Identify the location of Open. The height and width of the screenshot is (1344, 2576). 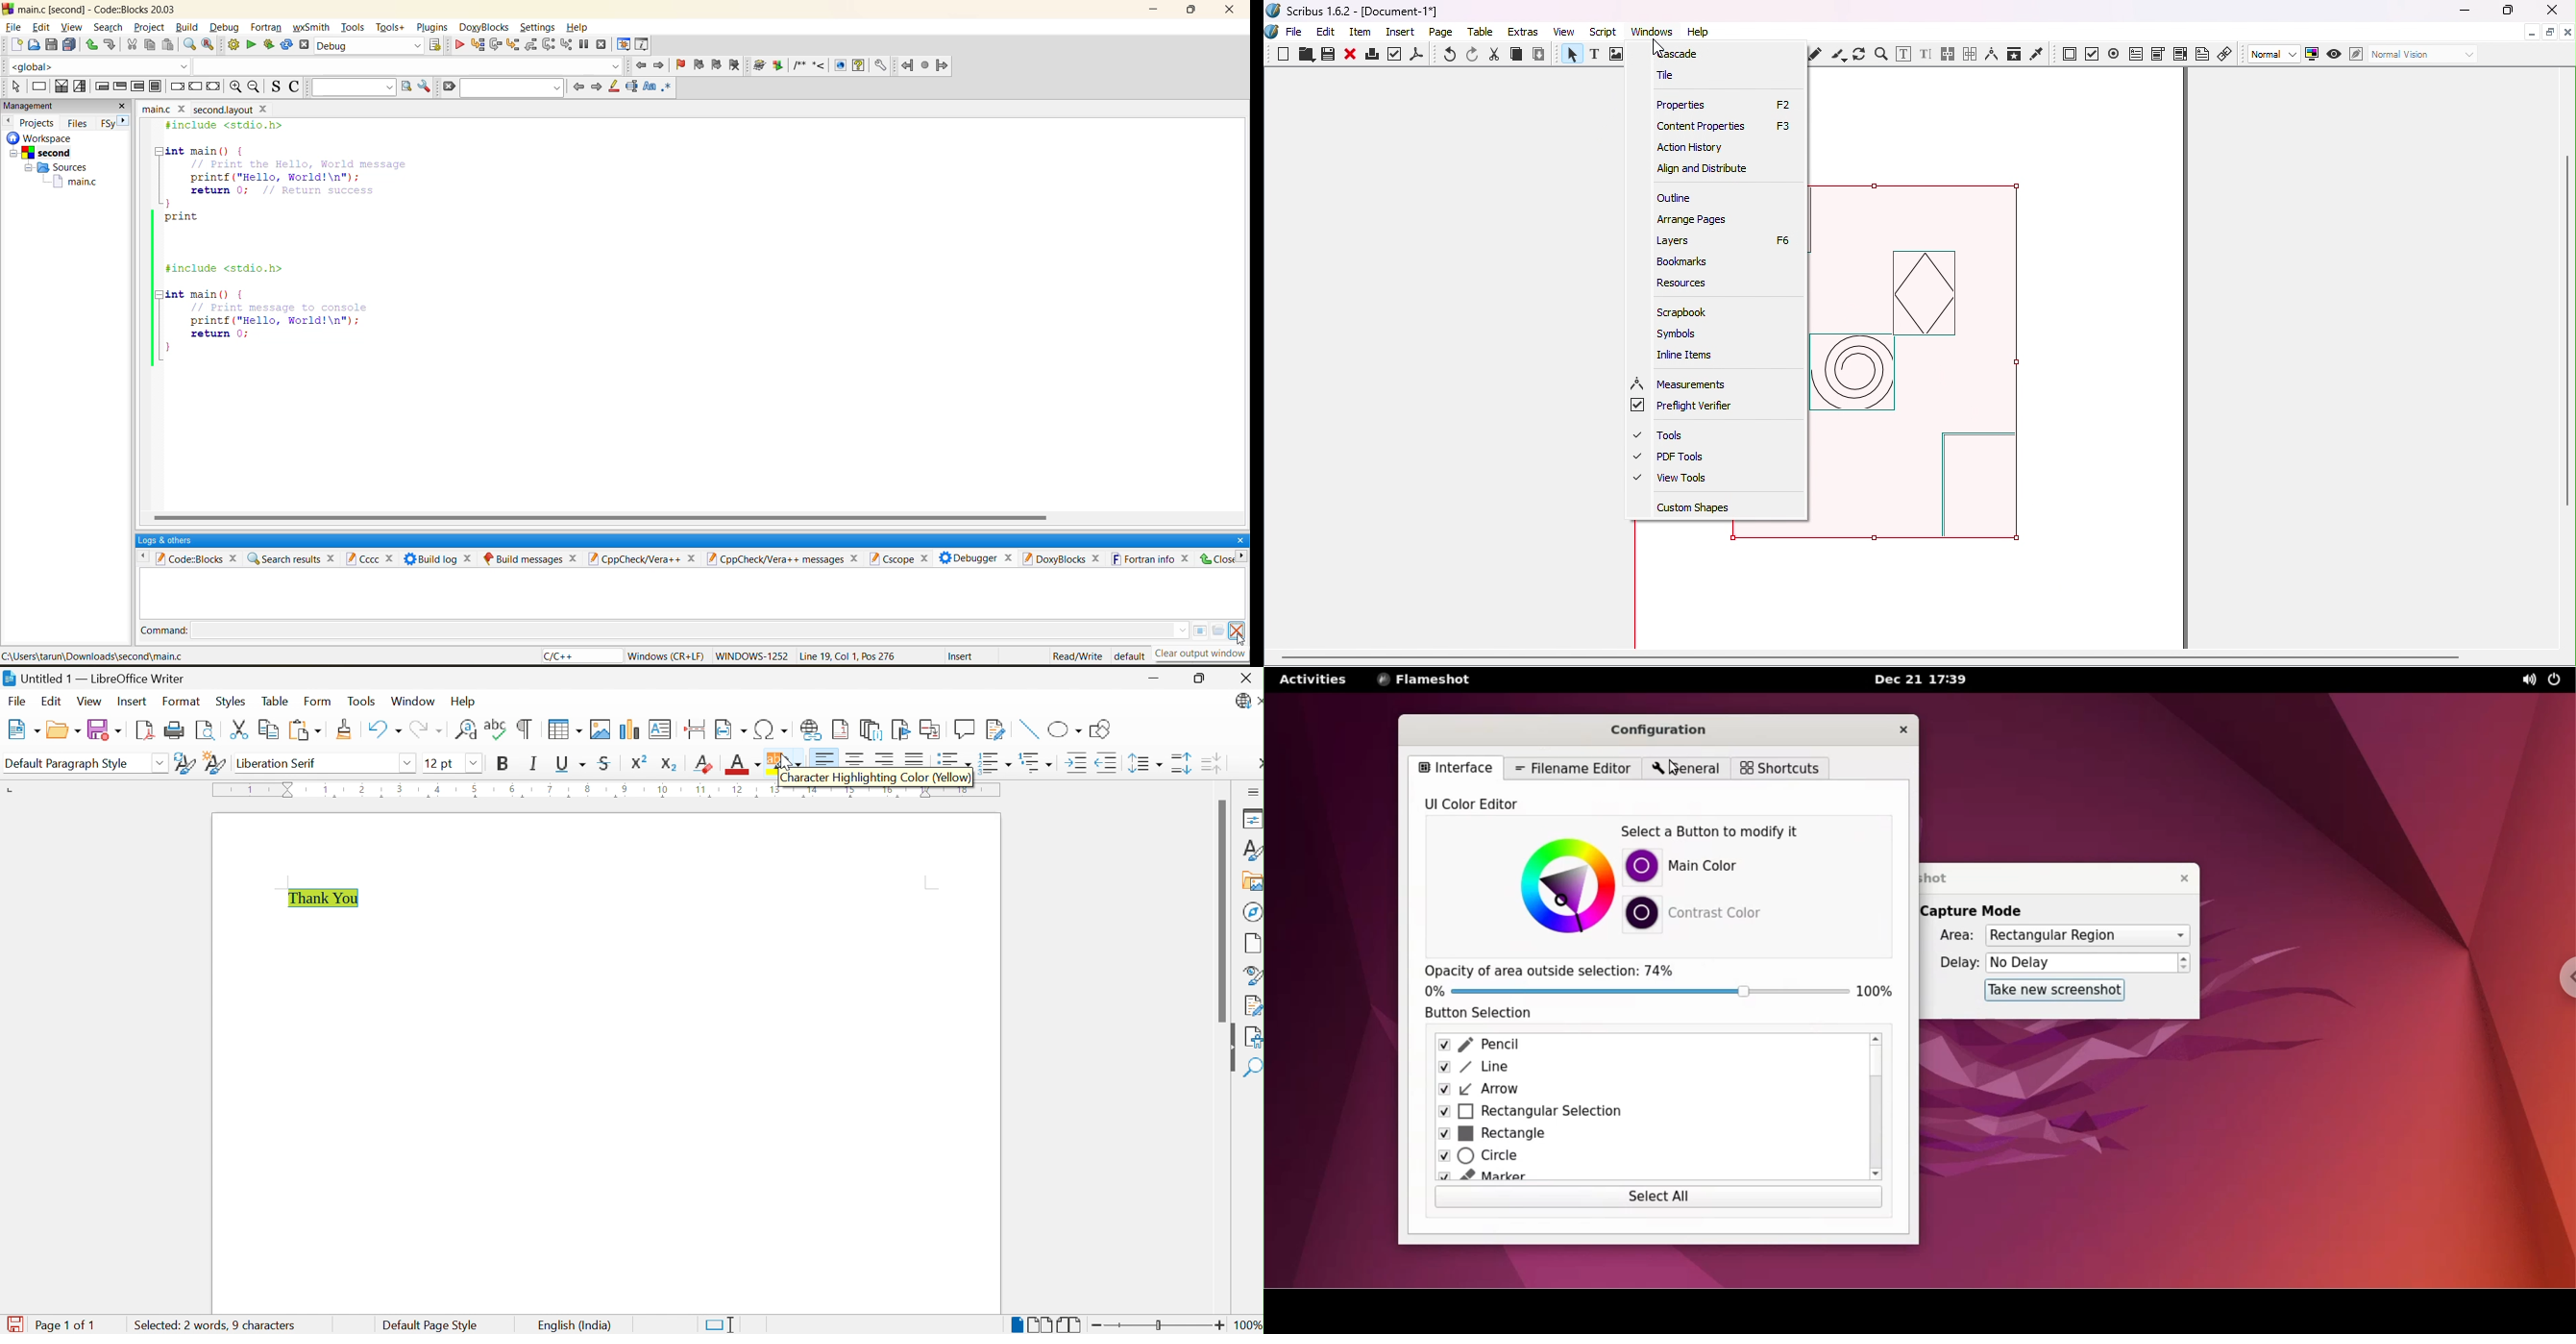
(1304, 56).